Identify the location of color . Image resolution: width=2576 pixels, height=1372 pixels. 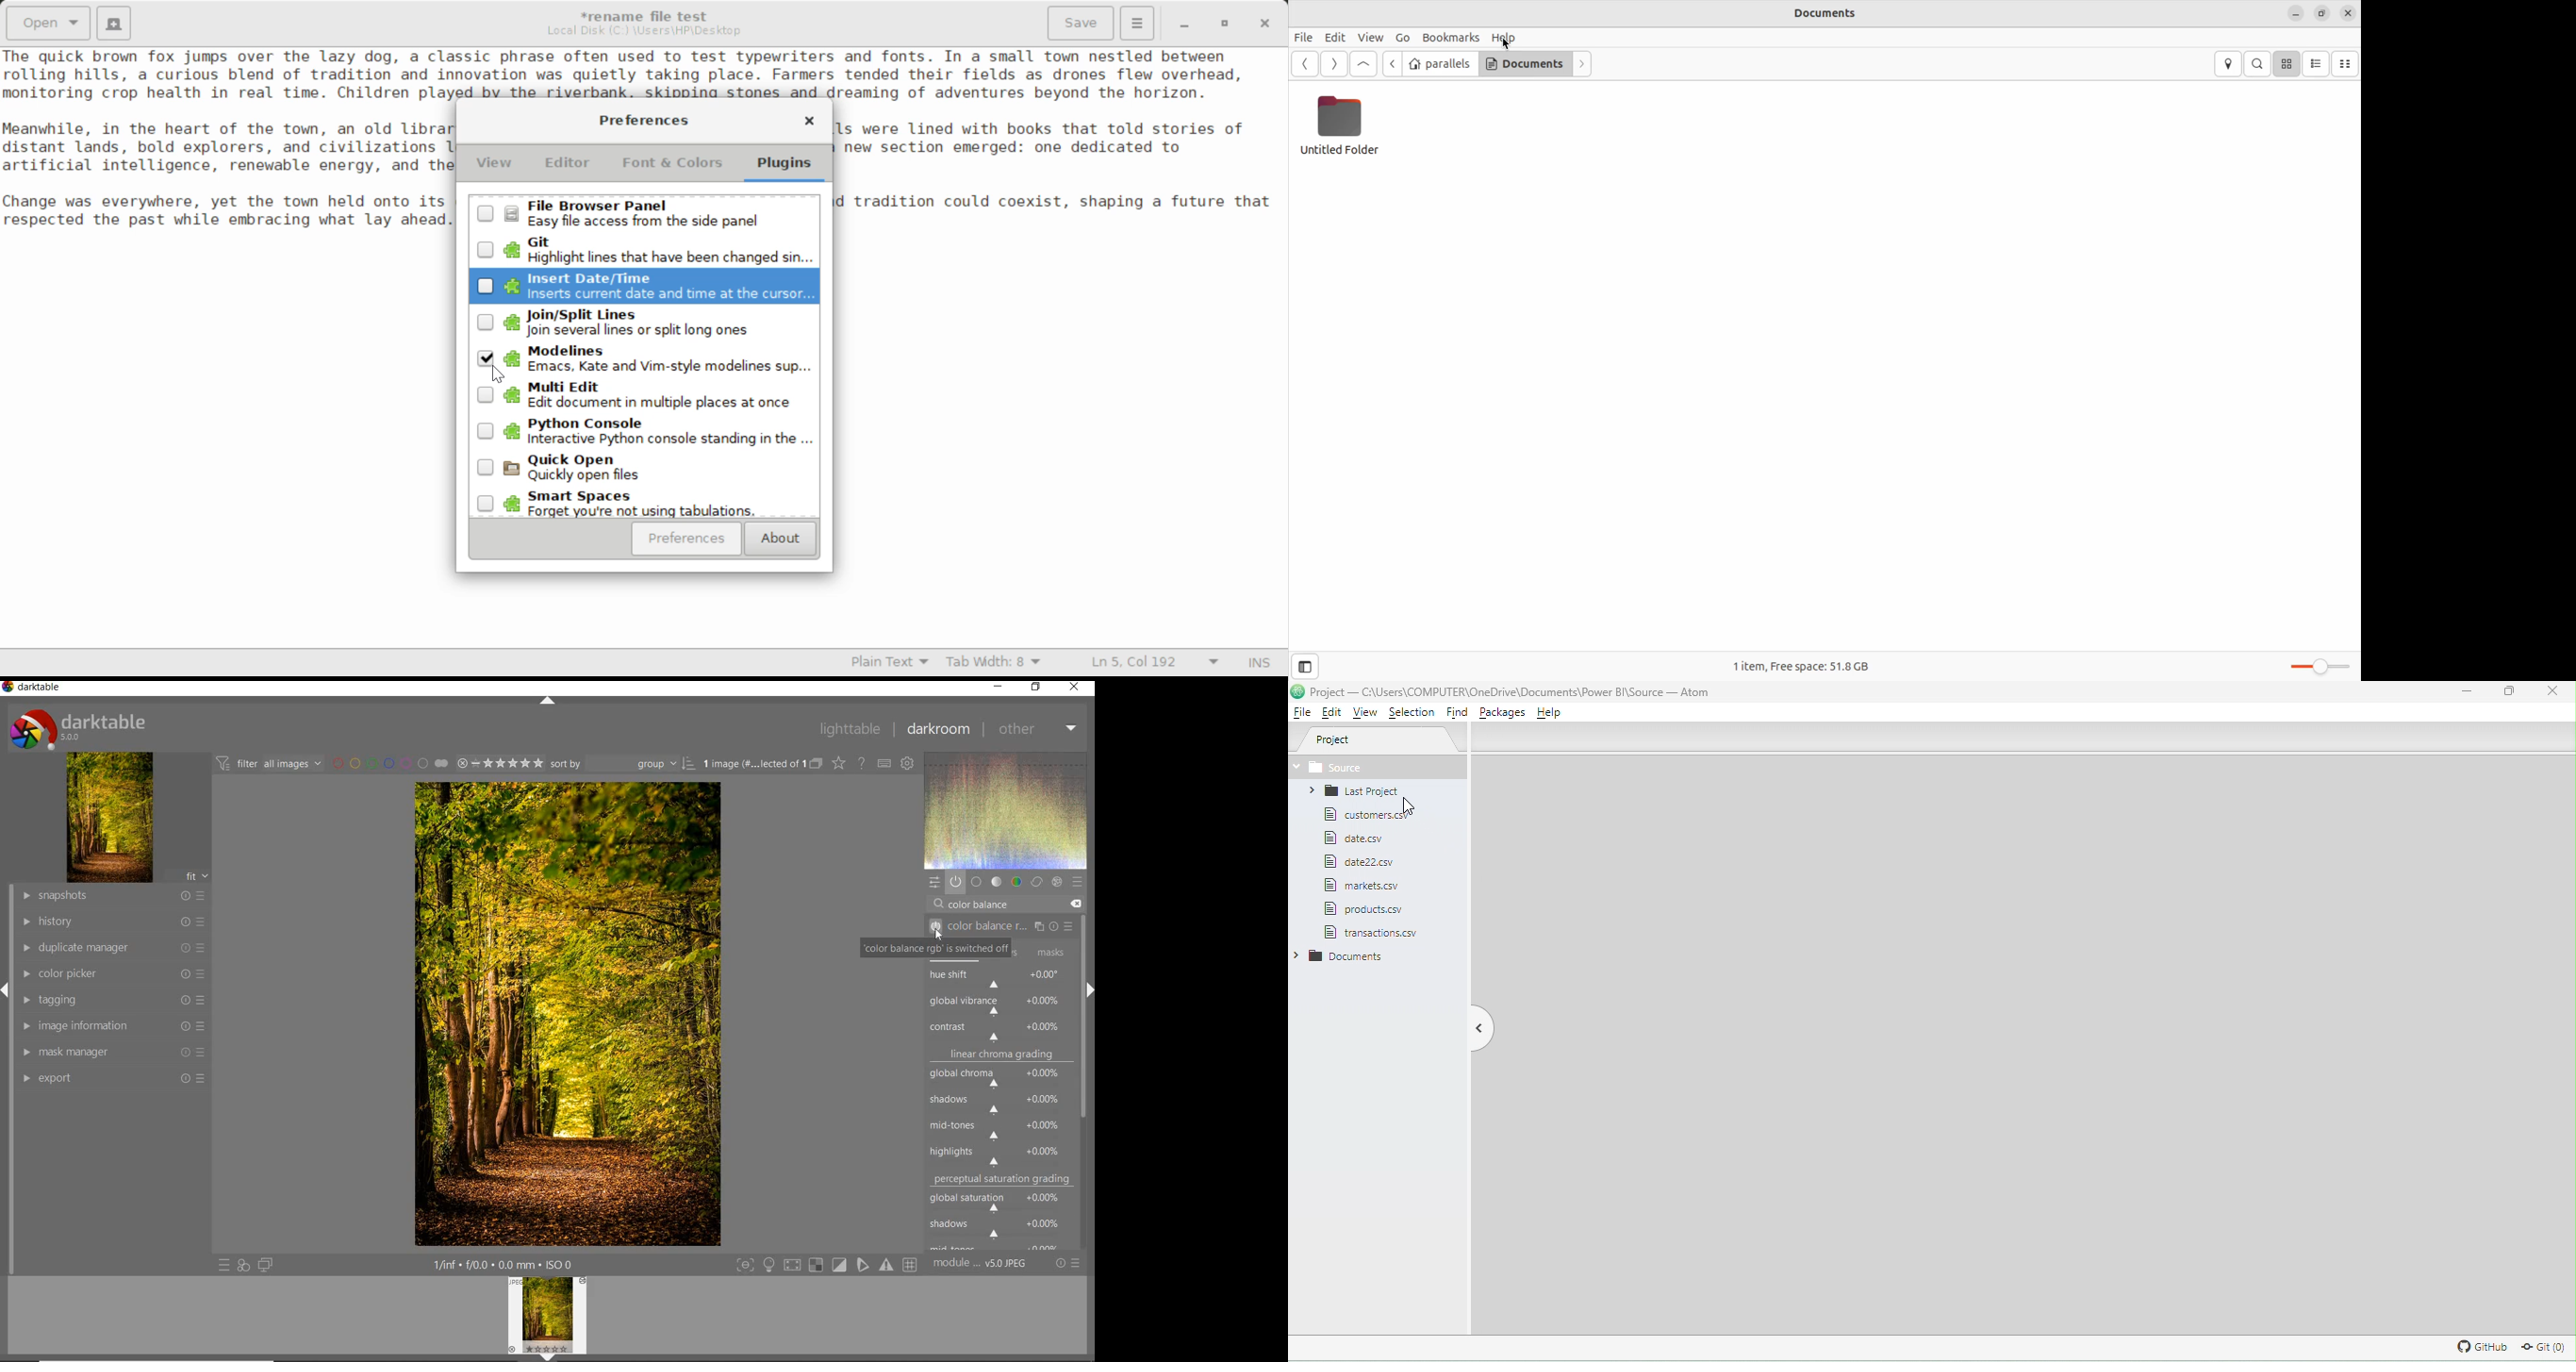
(1016, 882).